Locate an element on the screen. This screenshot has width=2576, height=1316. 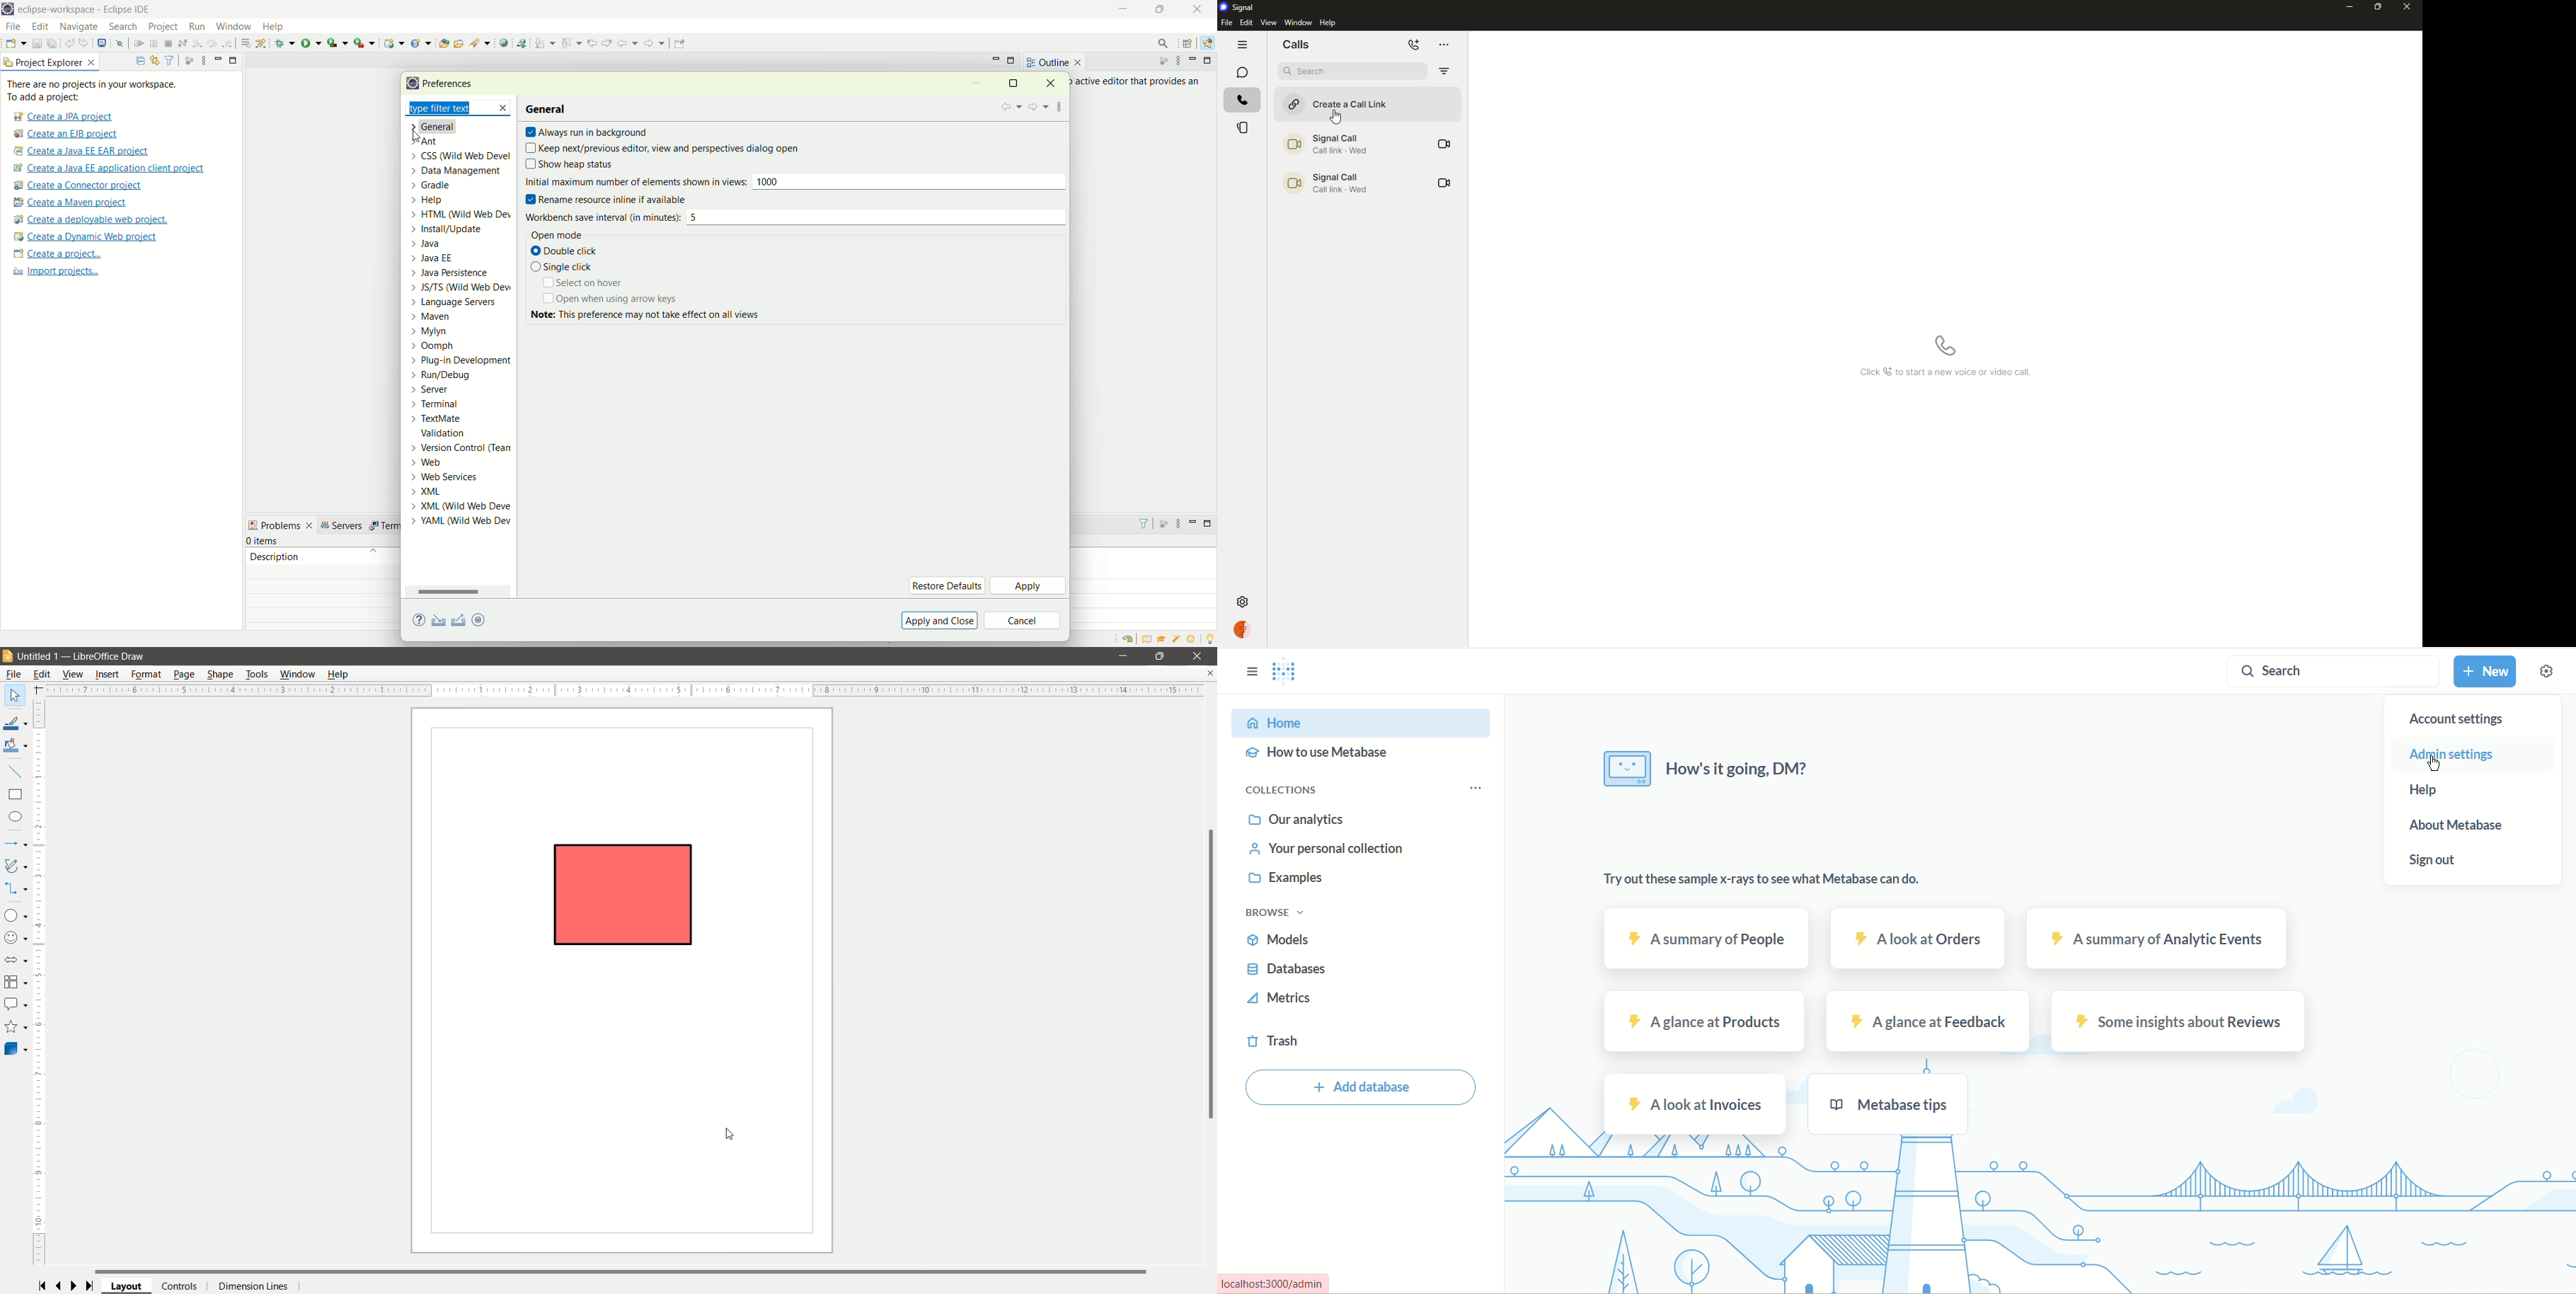
keep next/previous editor, view and perspective dialog open is located at coordinates (663, 149).